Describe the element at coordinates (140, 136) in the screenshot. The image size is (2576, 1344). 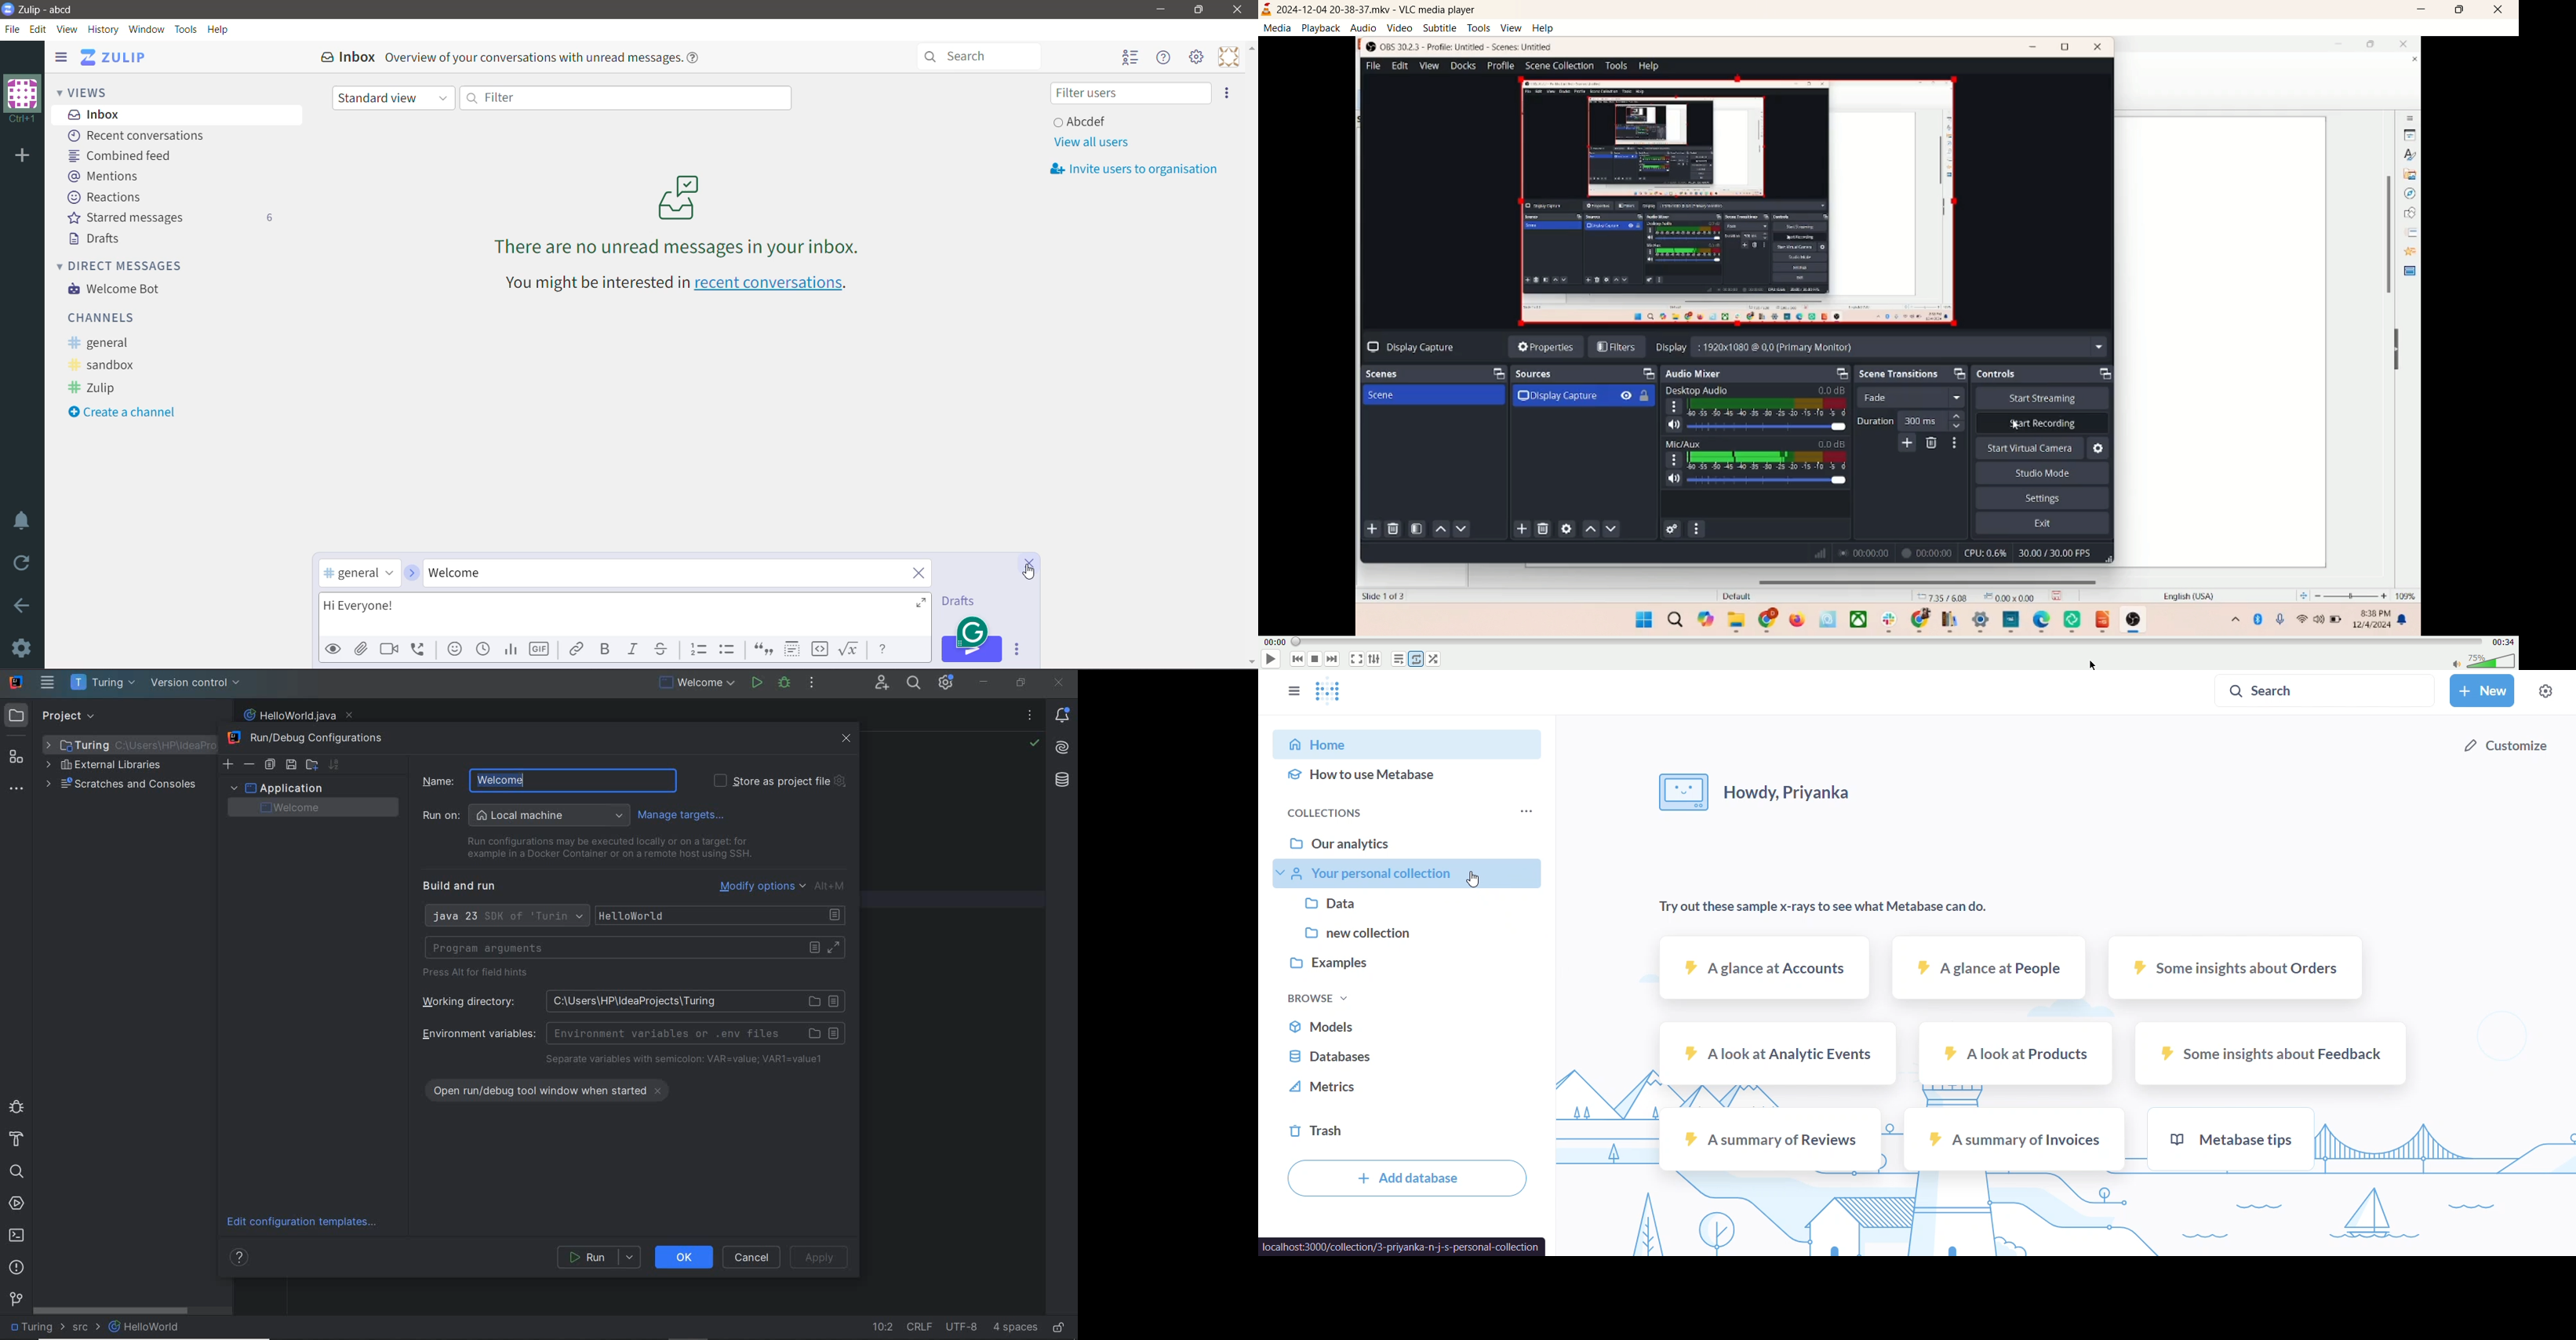
I see `Recent conversations` at that location.